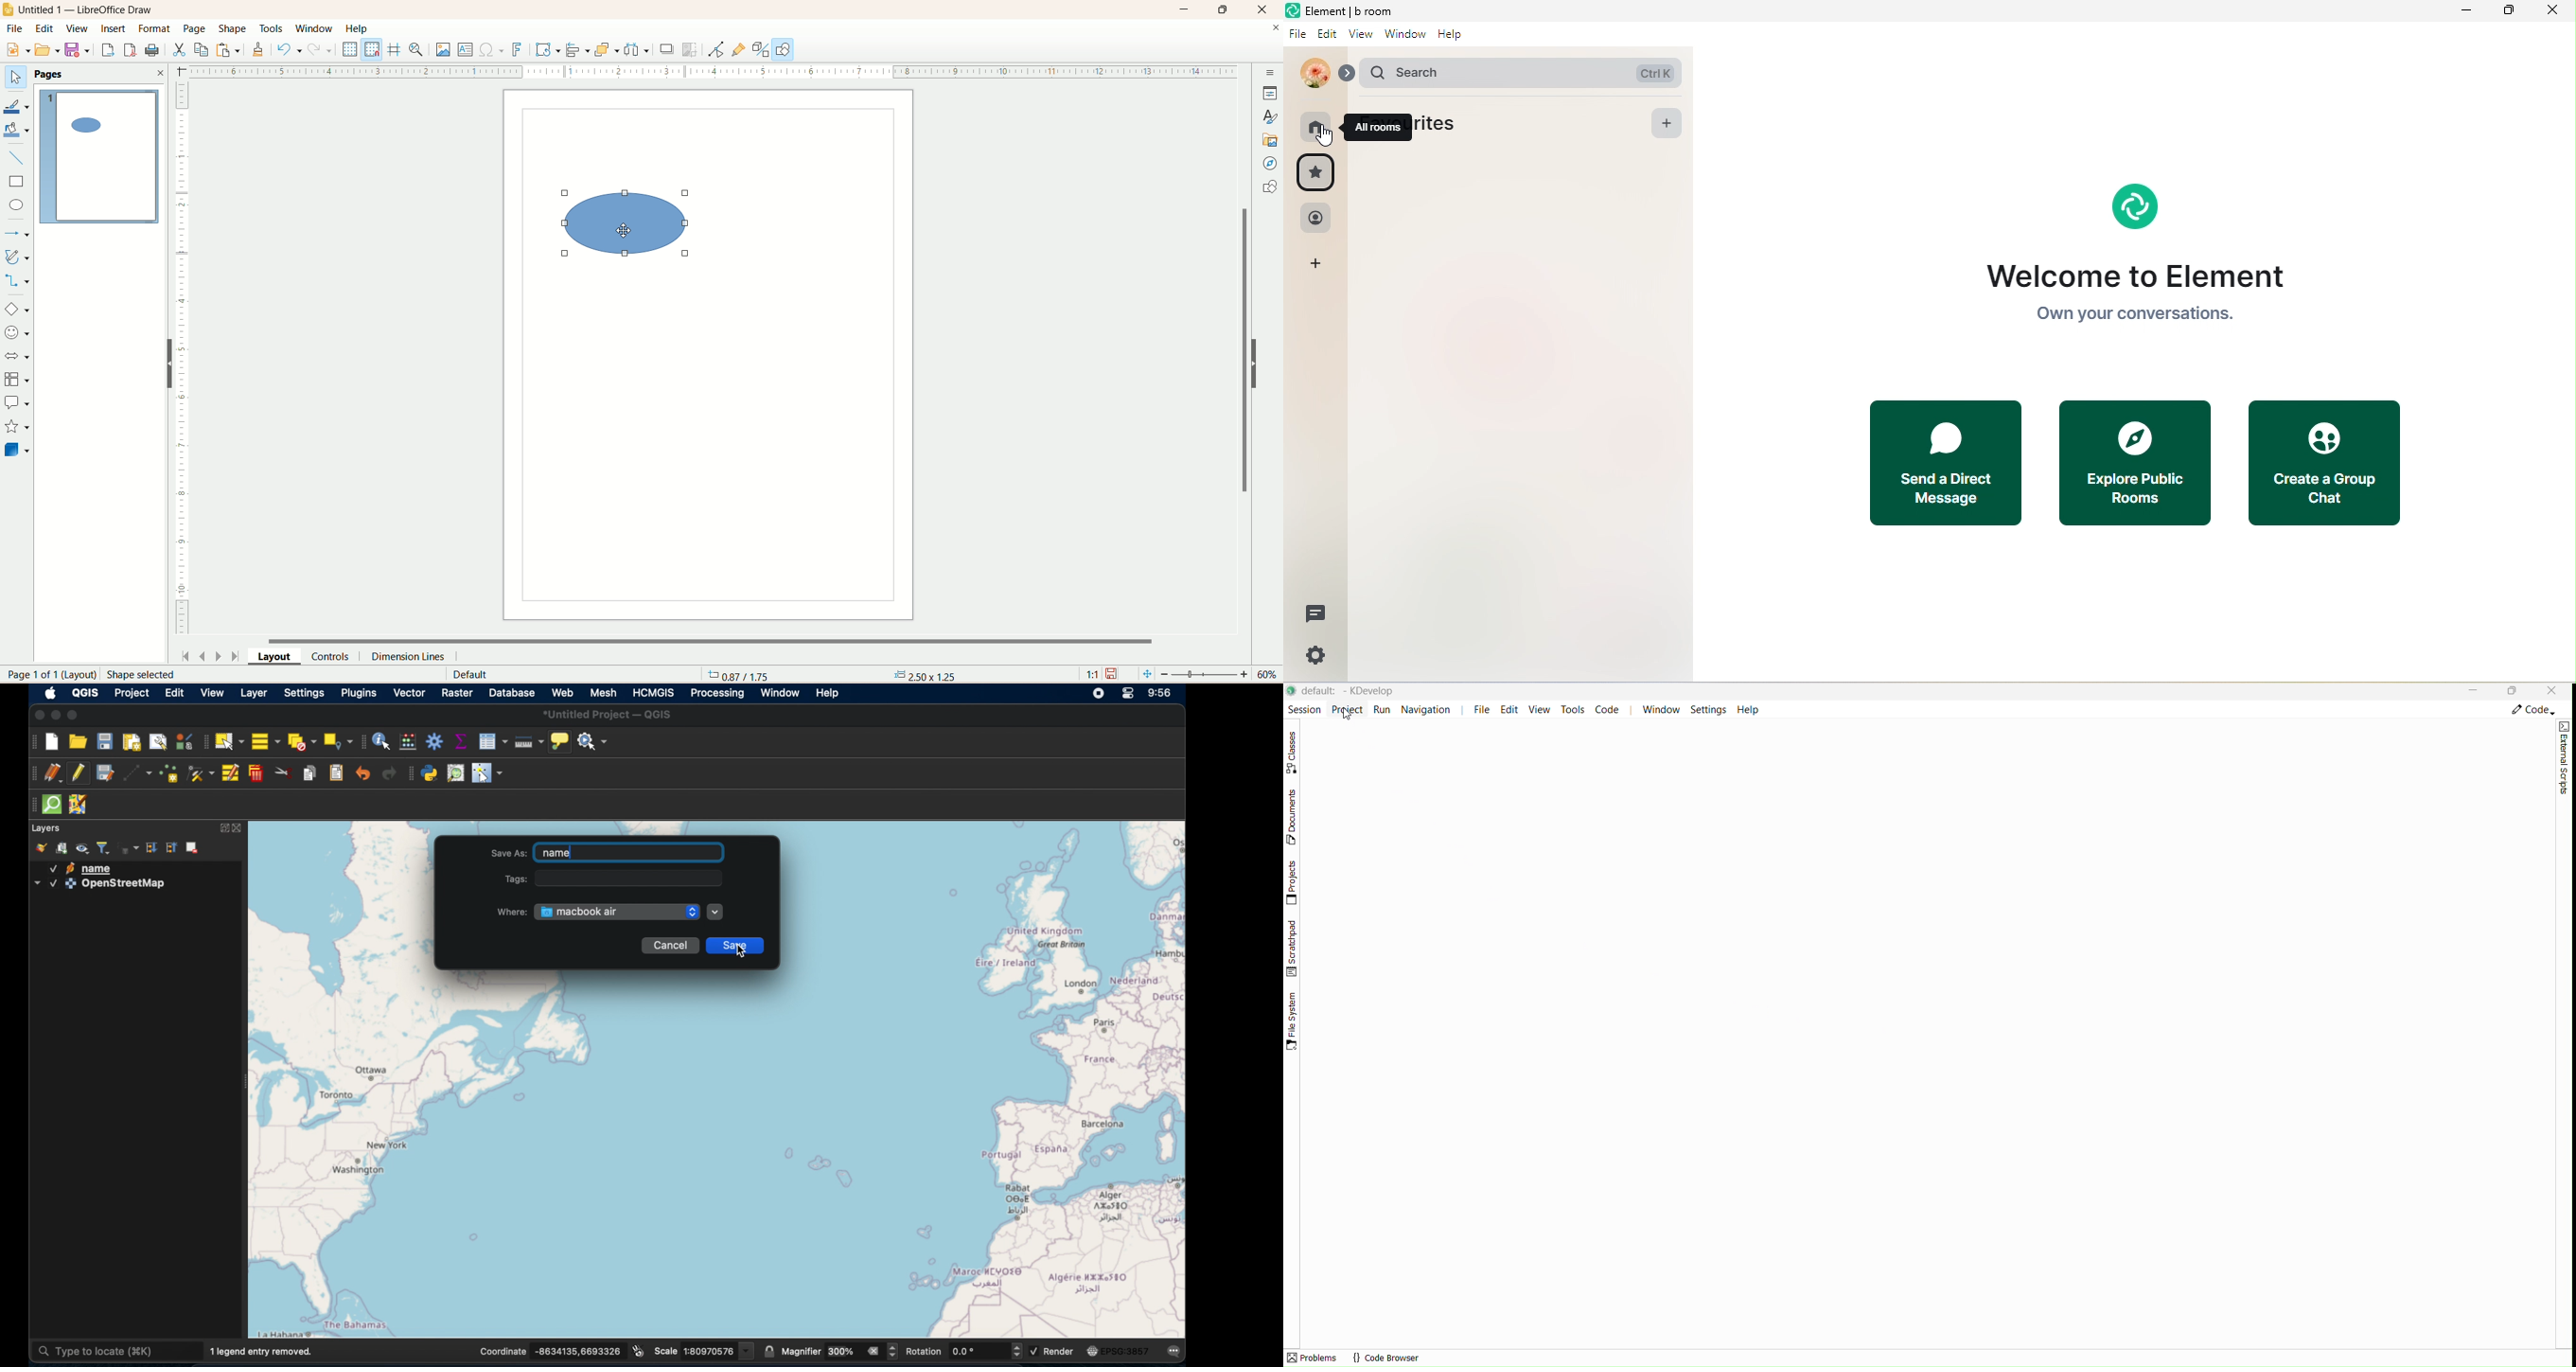 The width and height of the screenshot is (2576, 1372). What do you see at coordinates (771, 1352) in the screenshot?
I see `lock scale` at bounding box center [771, 1352].